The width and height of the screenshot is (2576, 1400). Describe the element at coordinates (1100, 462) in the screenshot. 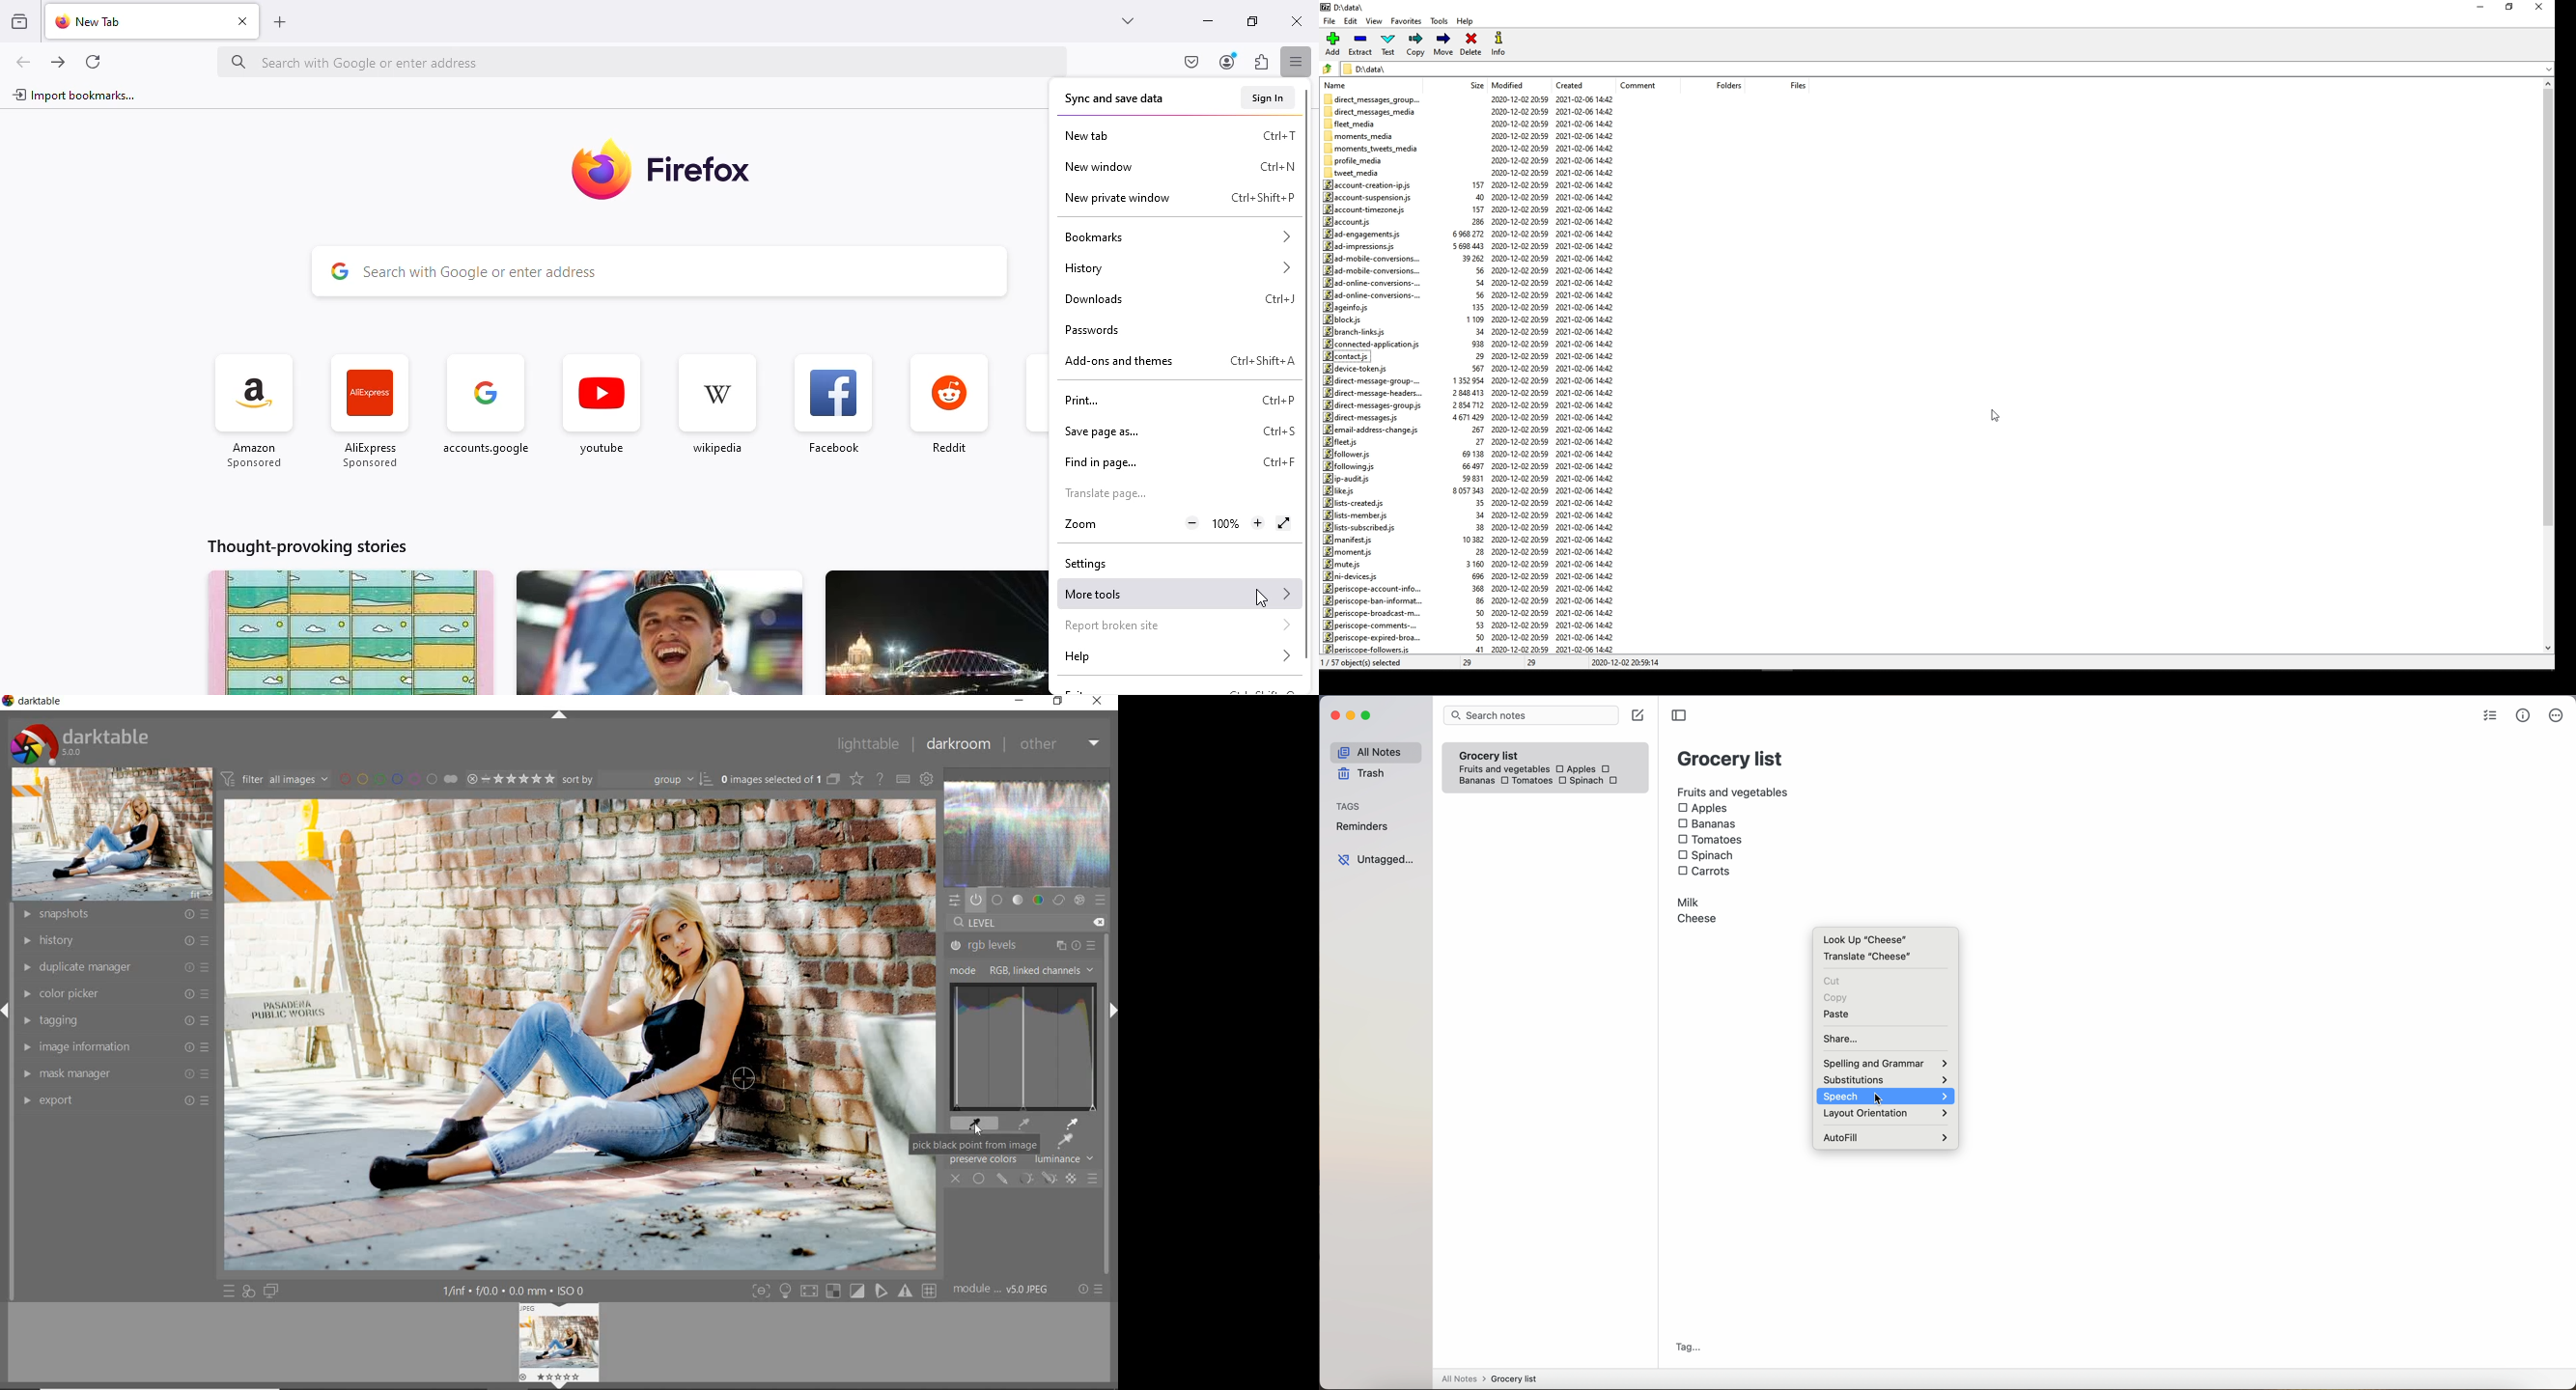

I see `find in page` at that location.